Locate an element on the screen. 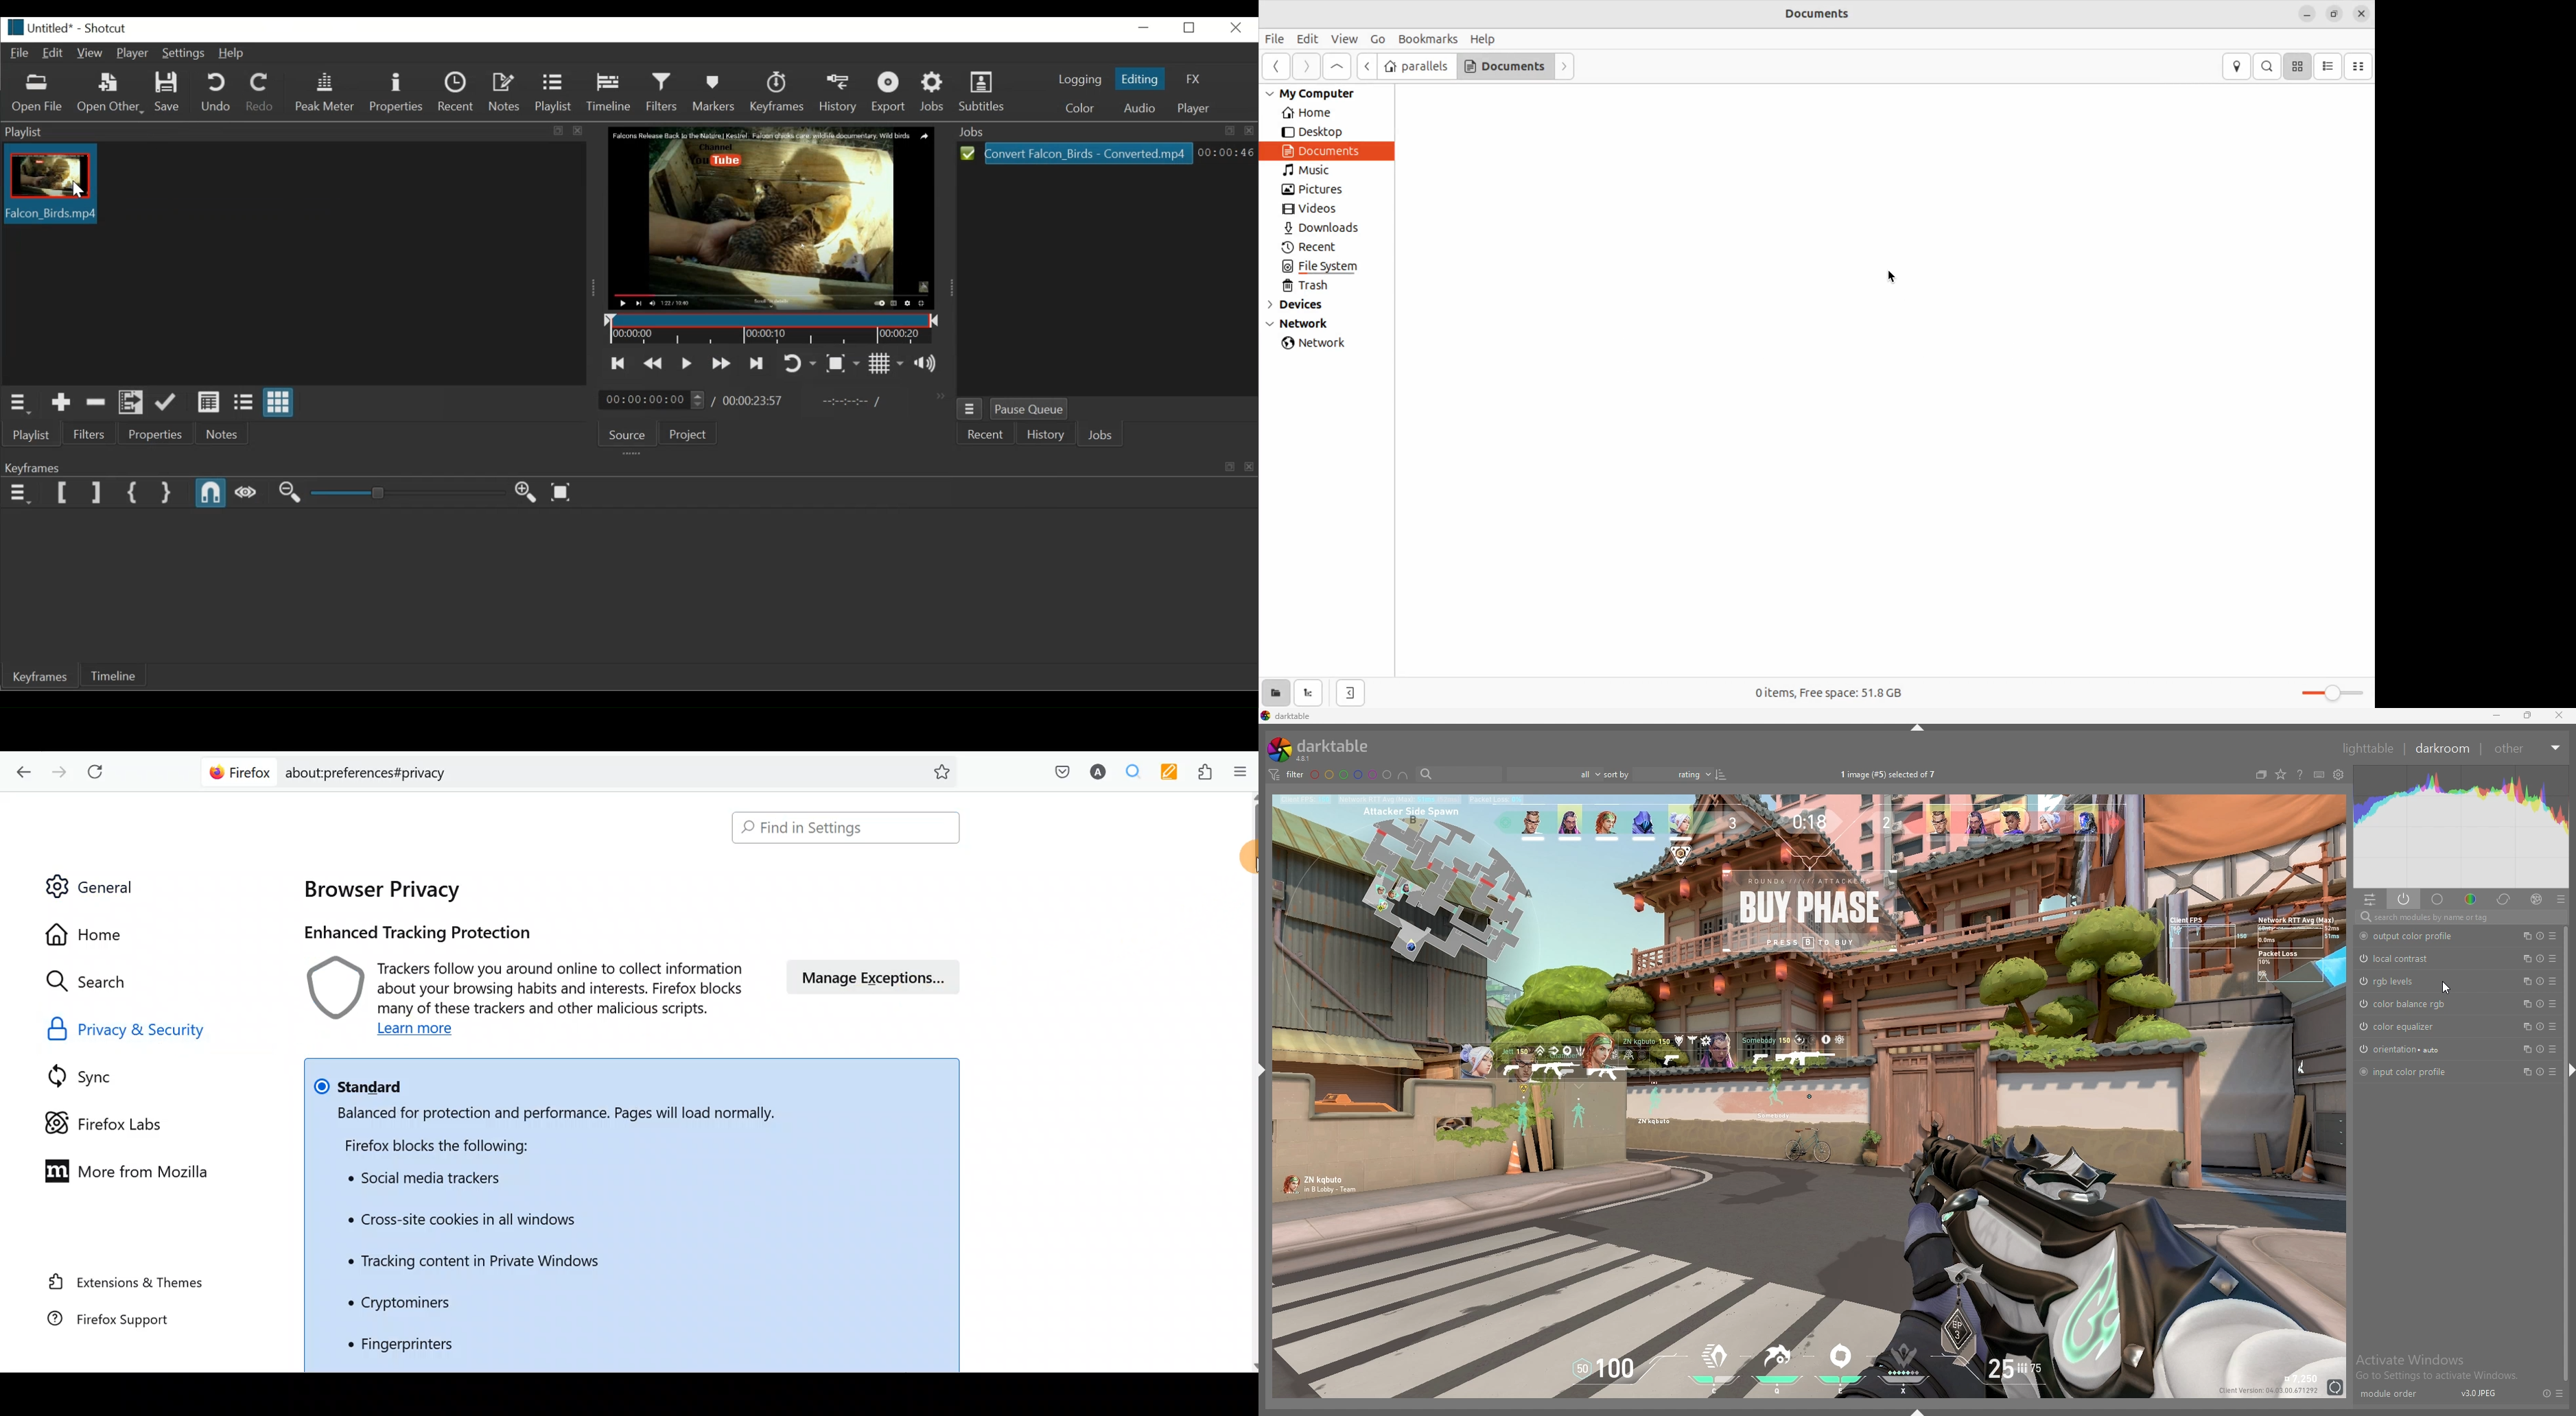 The height and width of the screenshot is (1428, 2576). Redo is located at coordinates (261, 92).